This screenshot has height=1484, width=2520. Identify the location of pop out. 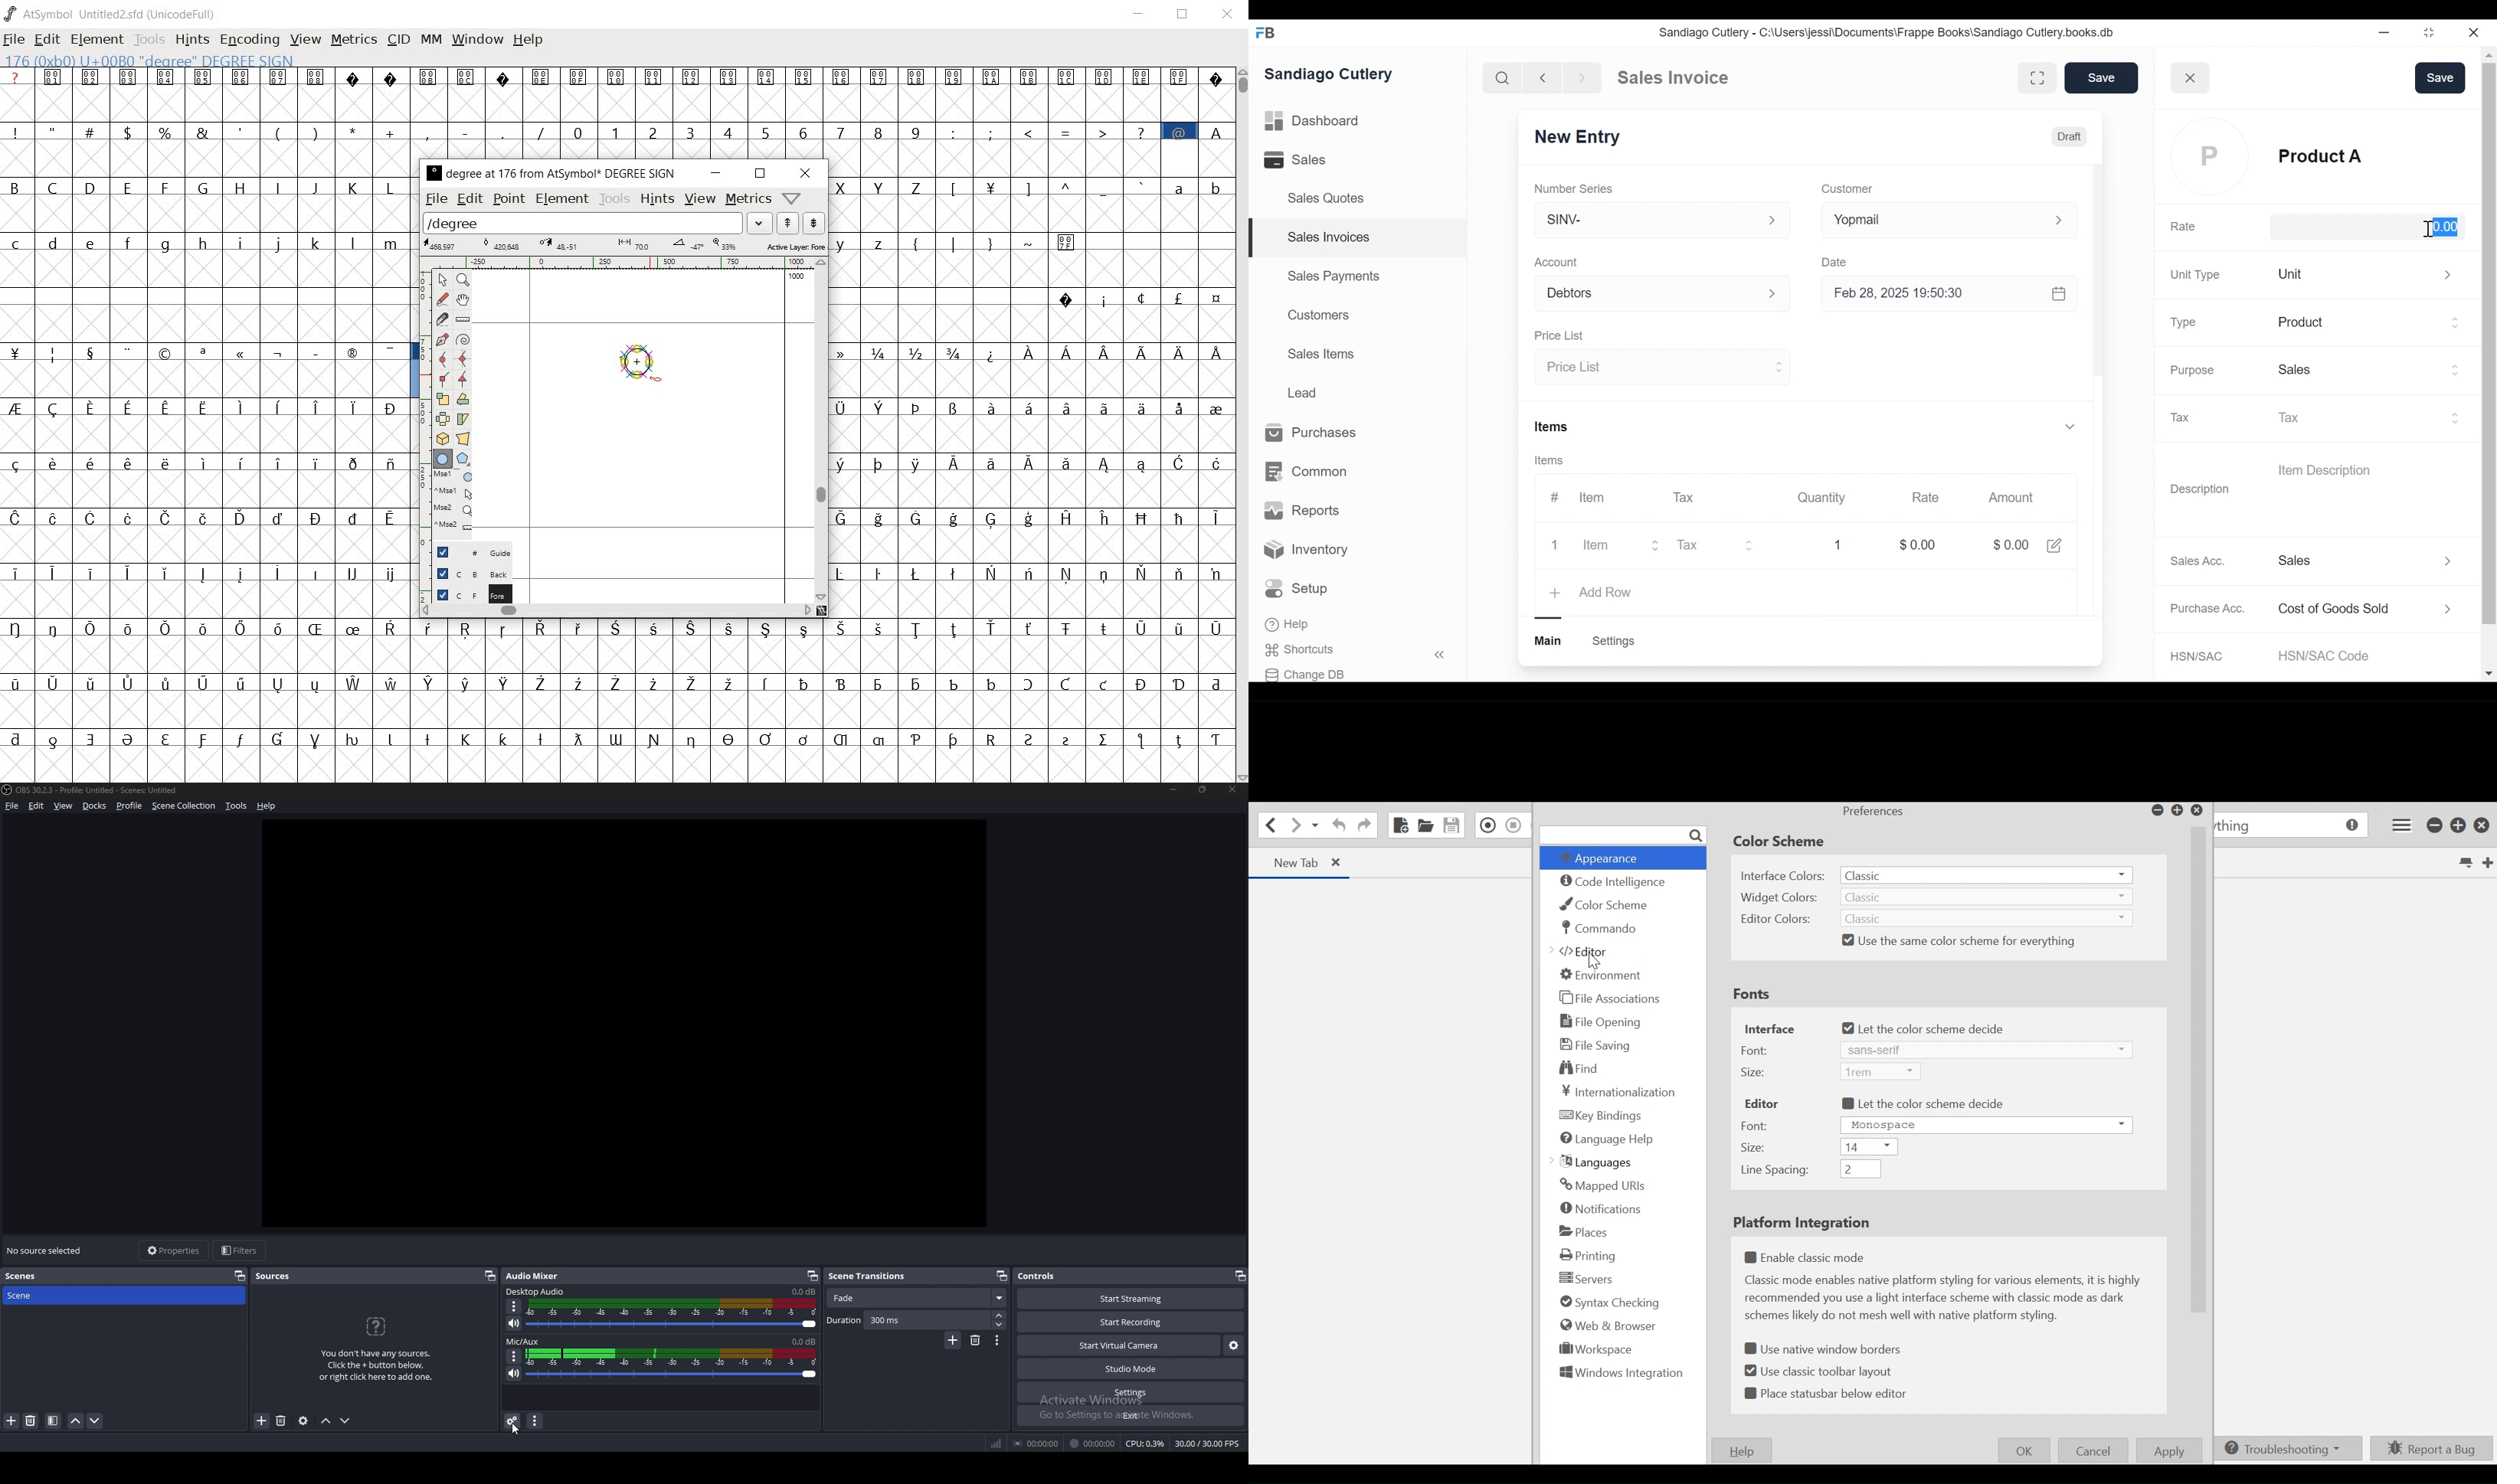
(1239, 1275).